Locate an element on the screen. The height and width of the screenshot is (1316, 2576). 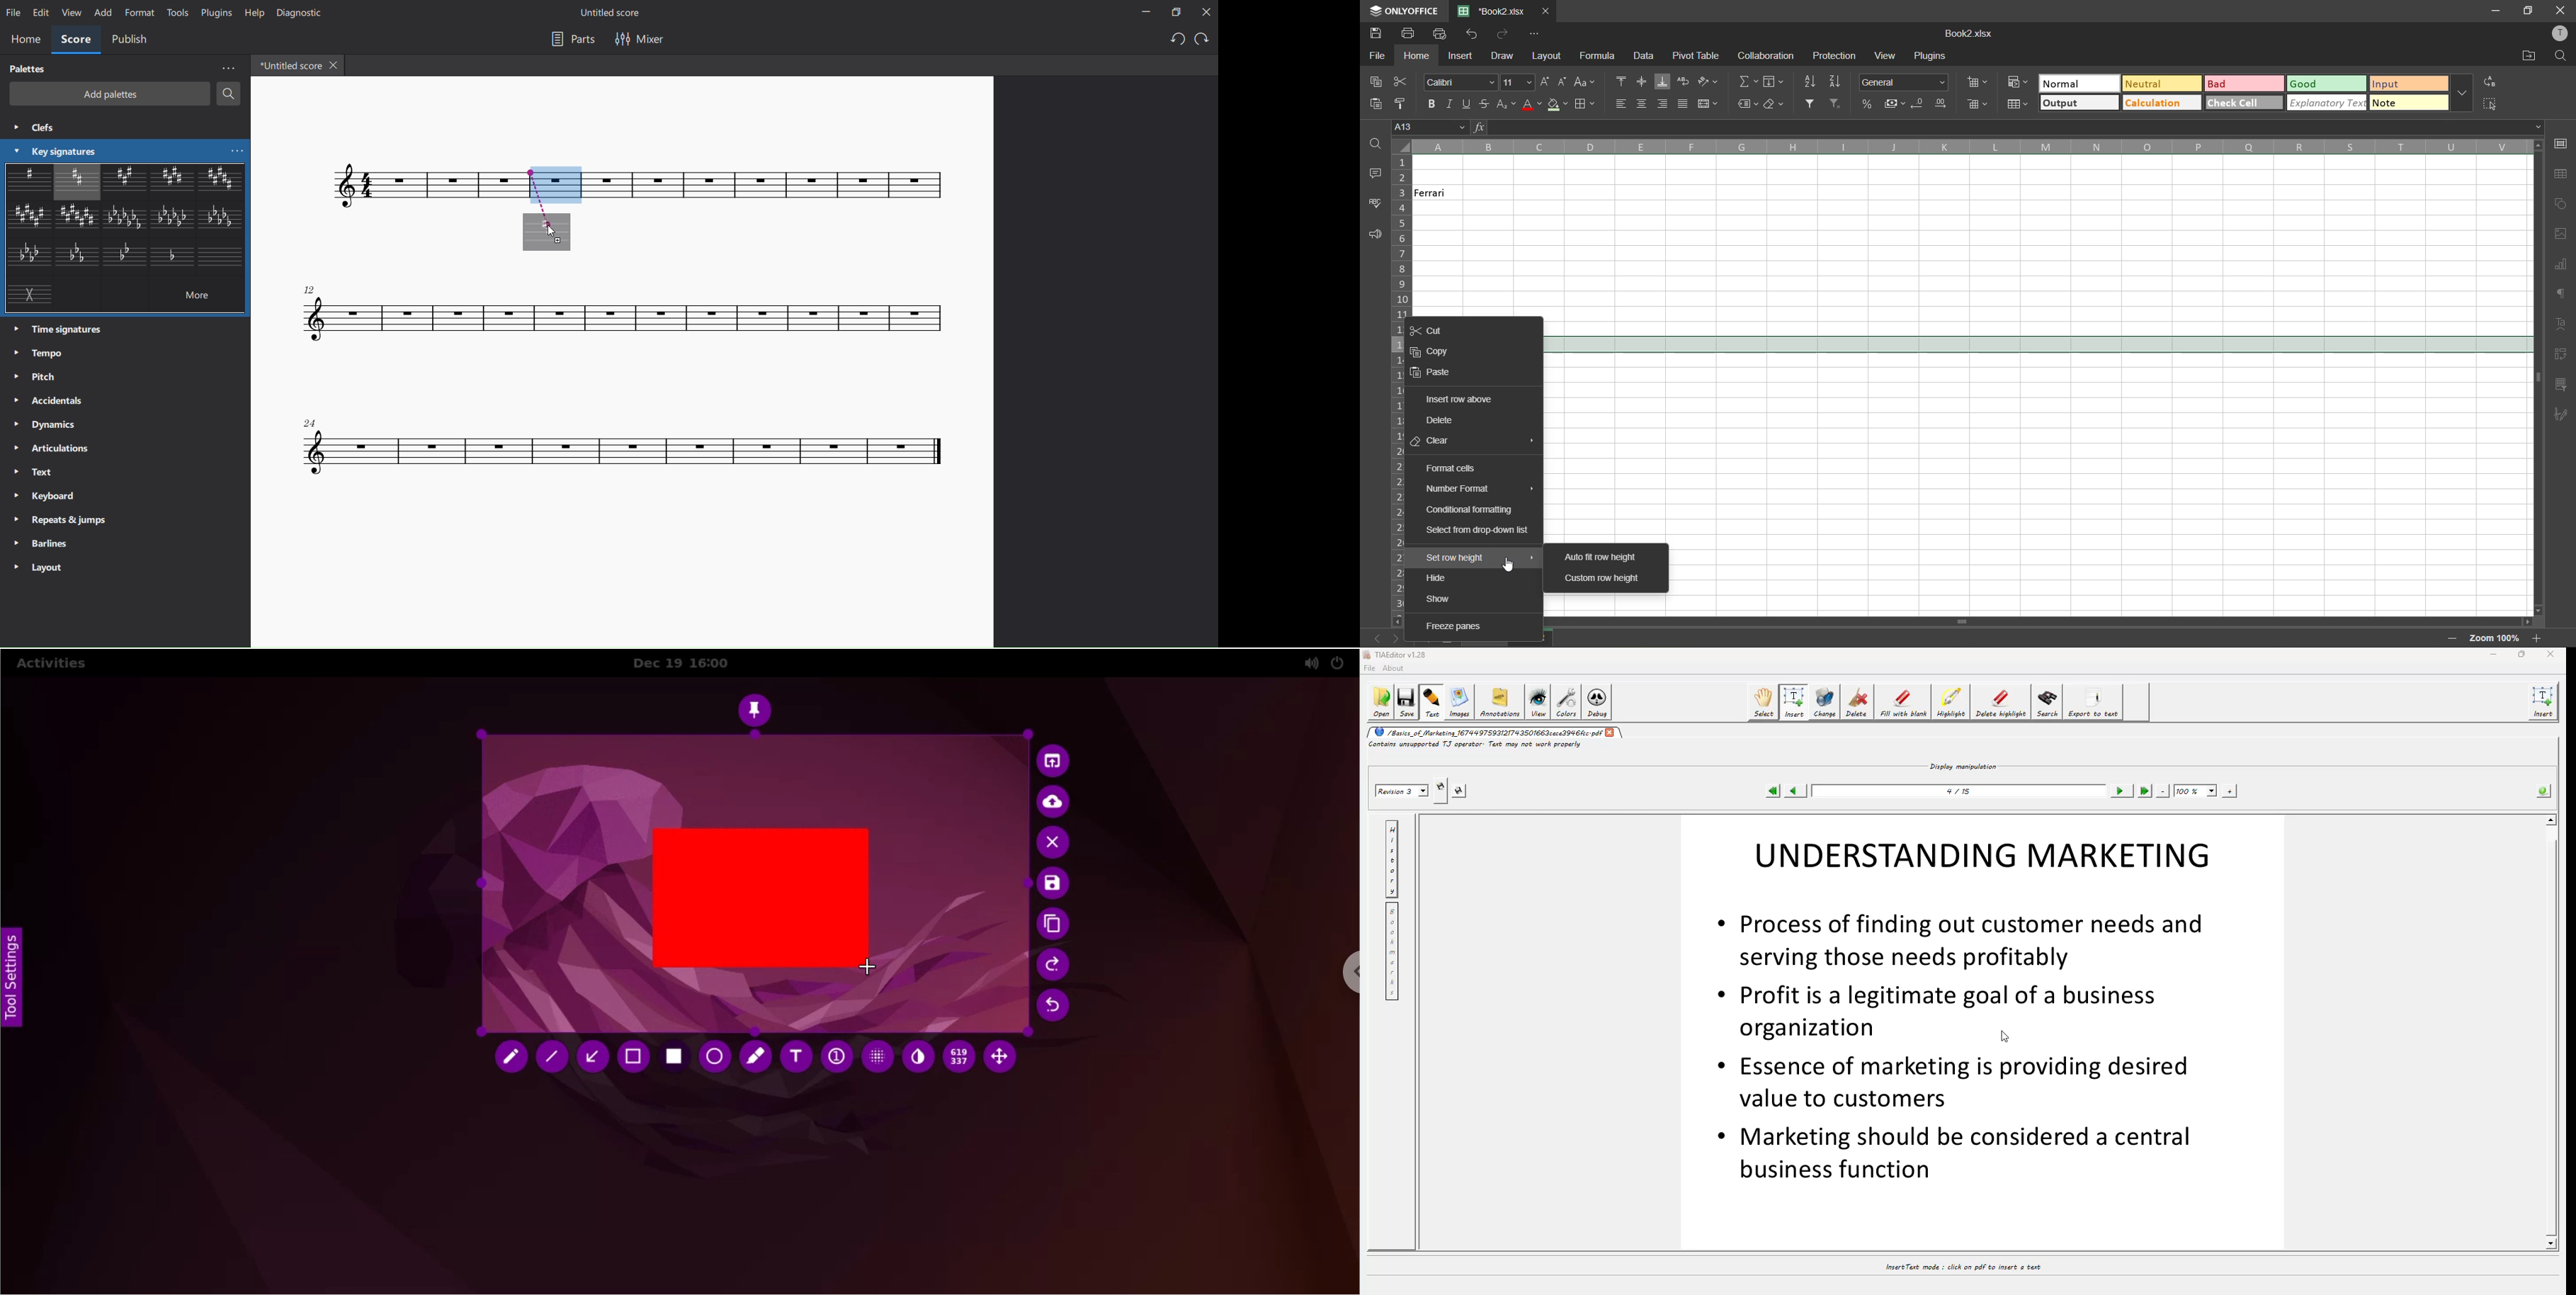
insert cells is located at coordinates (1979, 83).